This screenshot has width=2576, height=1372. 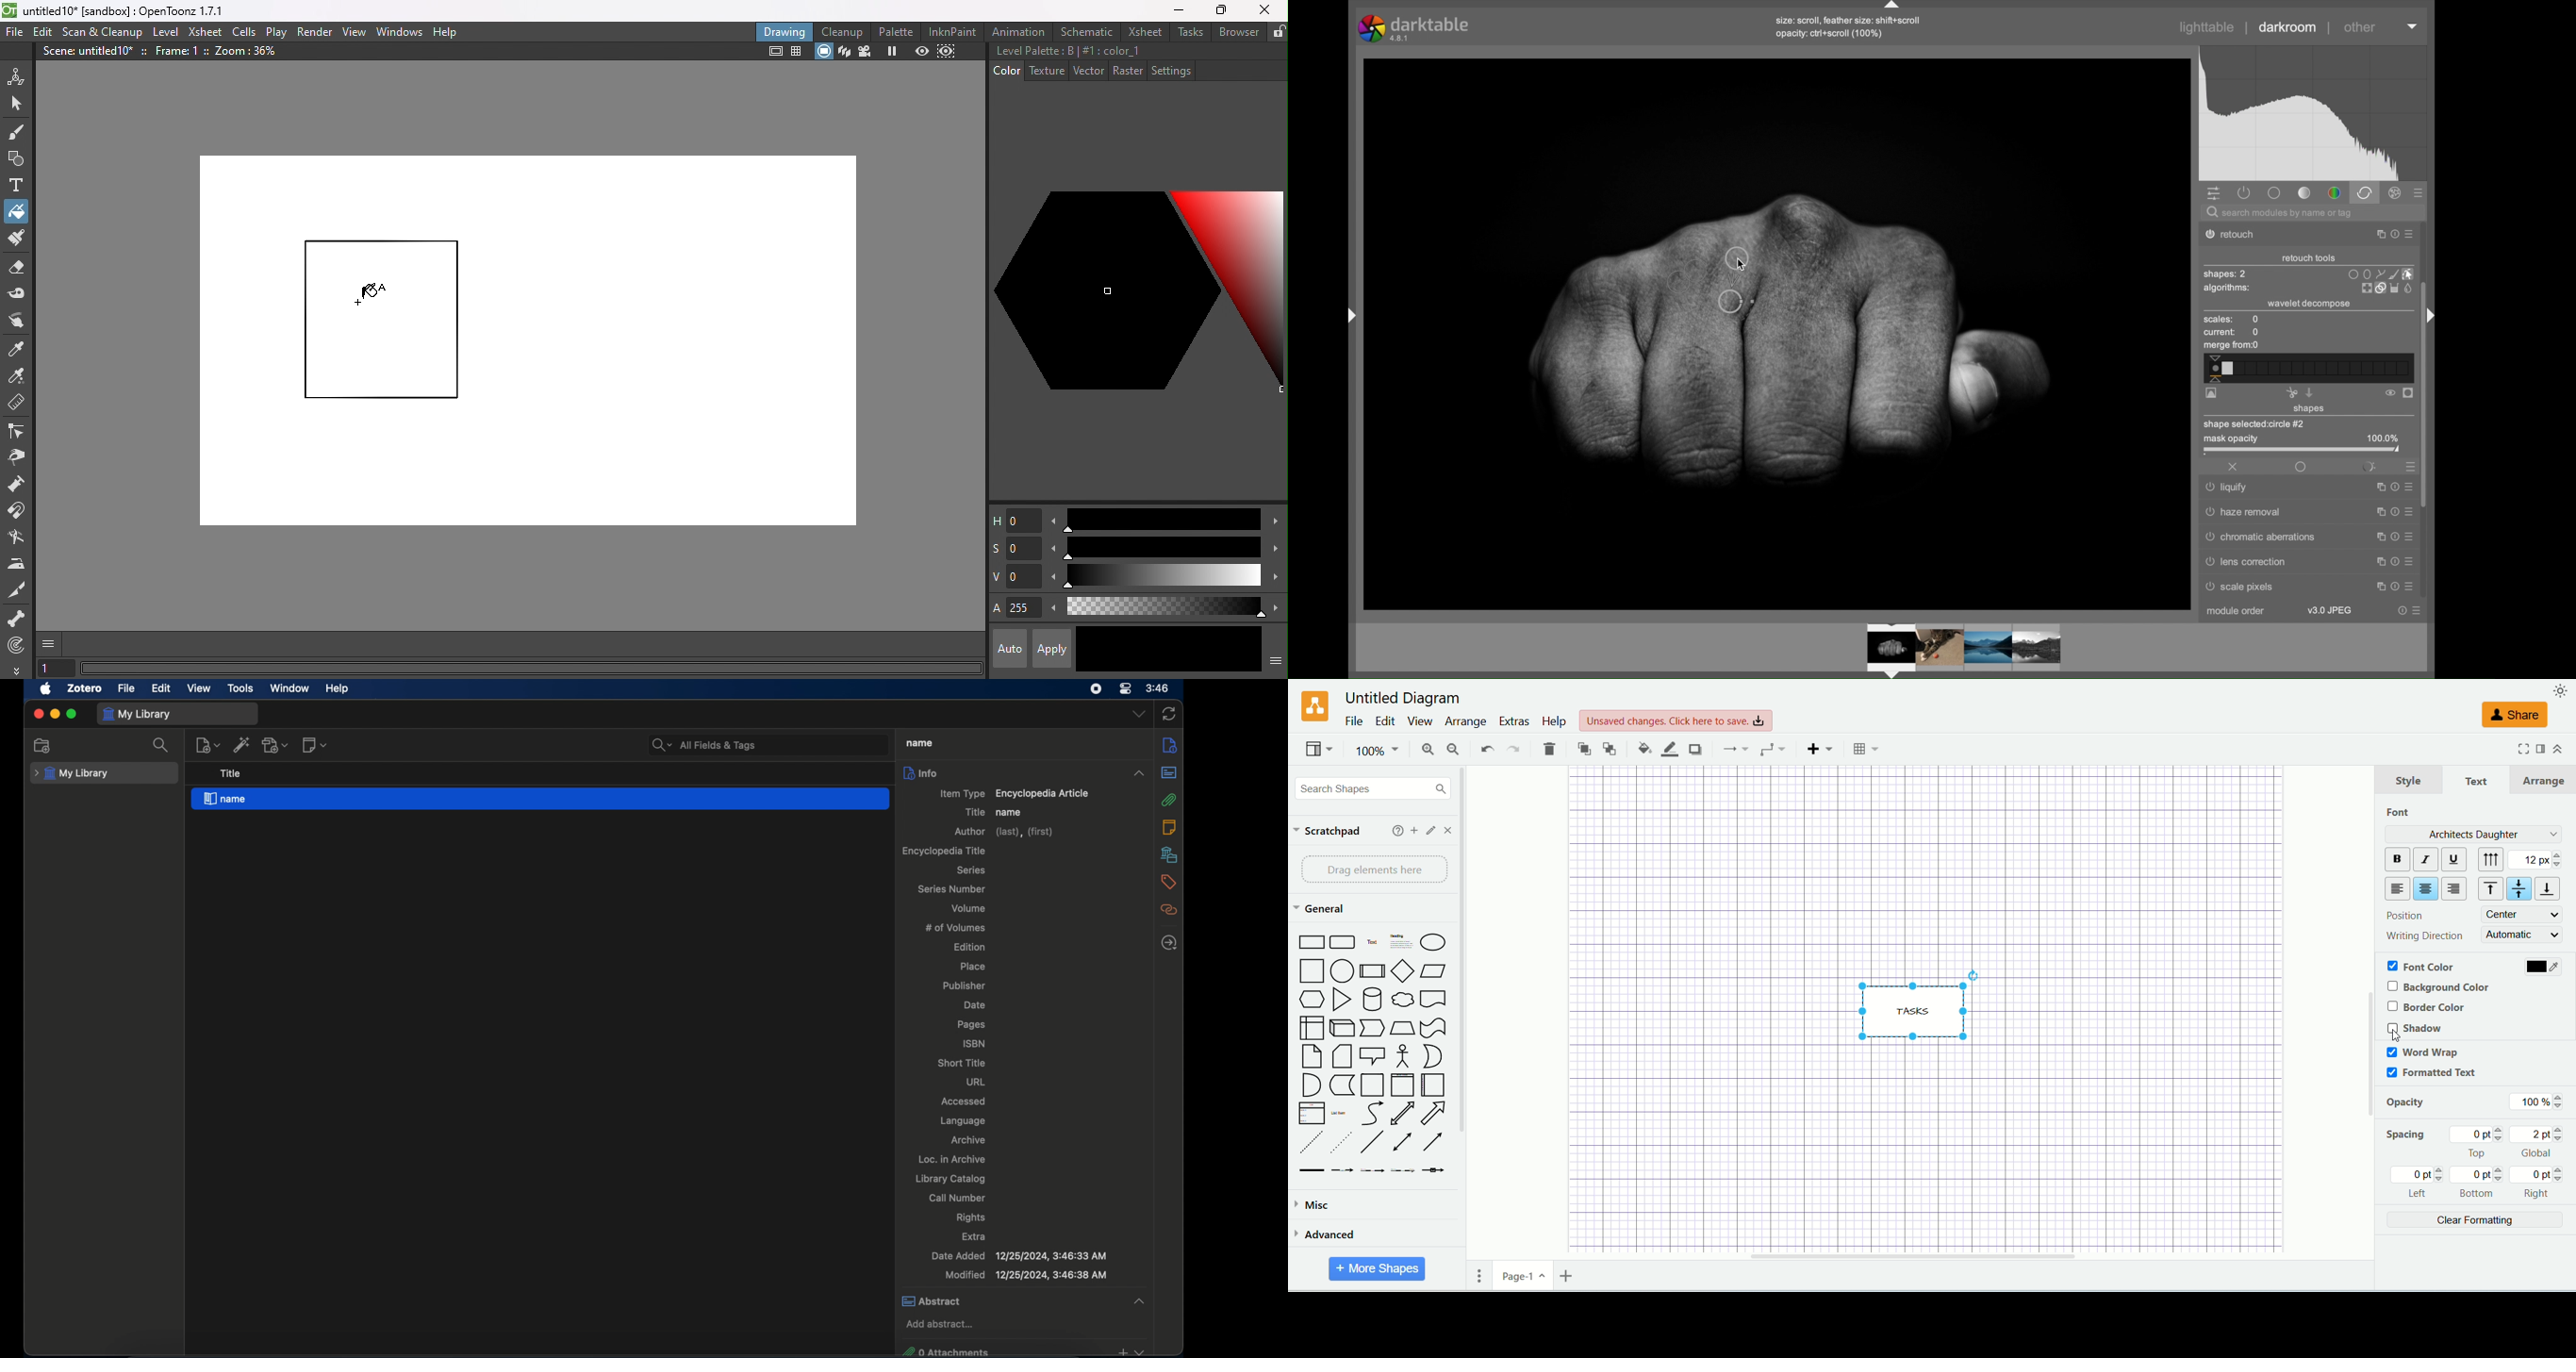 What do you see at coordinates (1417, 721) in the screenshot?
I see `view` at bounding box center [1417, 721].